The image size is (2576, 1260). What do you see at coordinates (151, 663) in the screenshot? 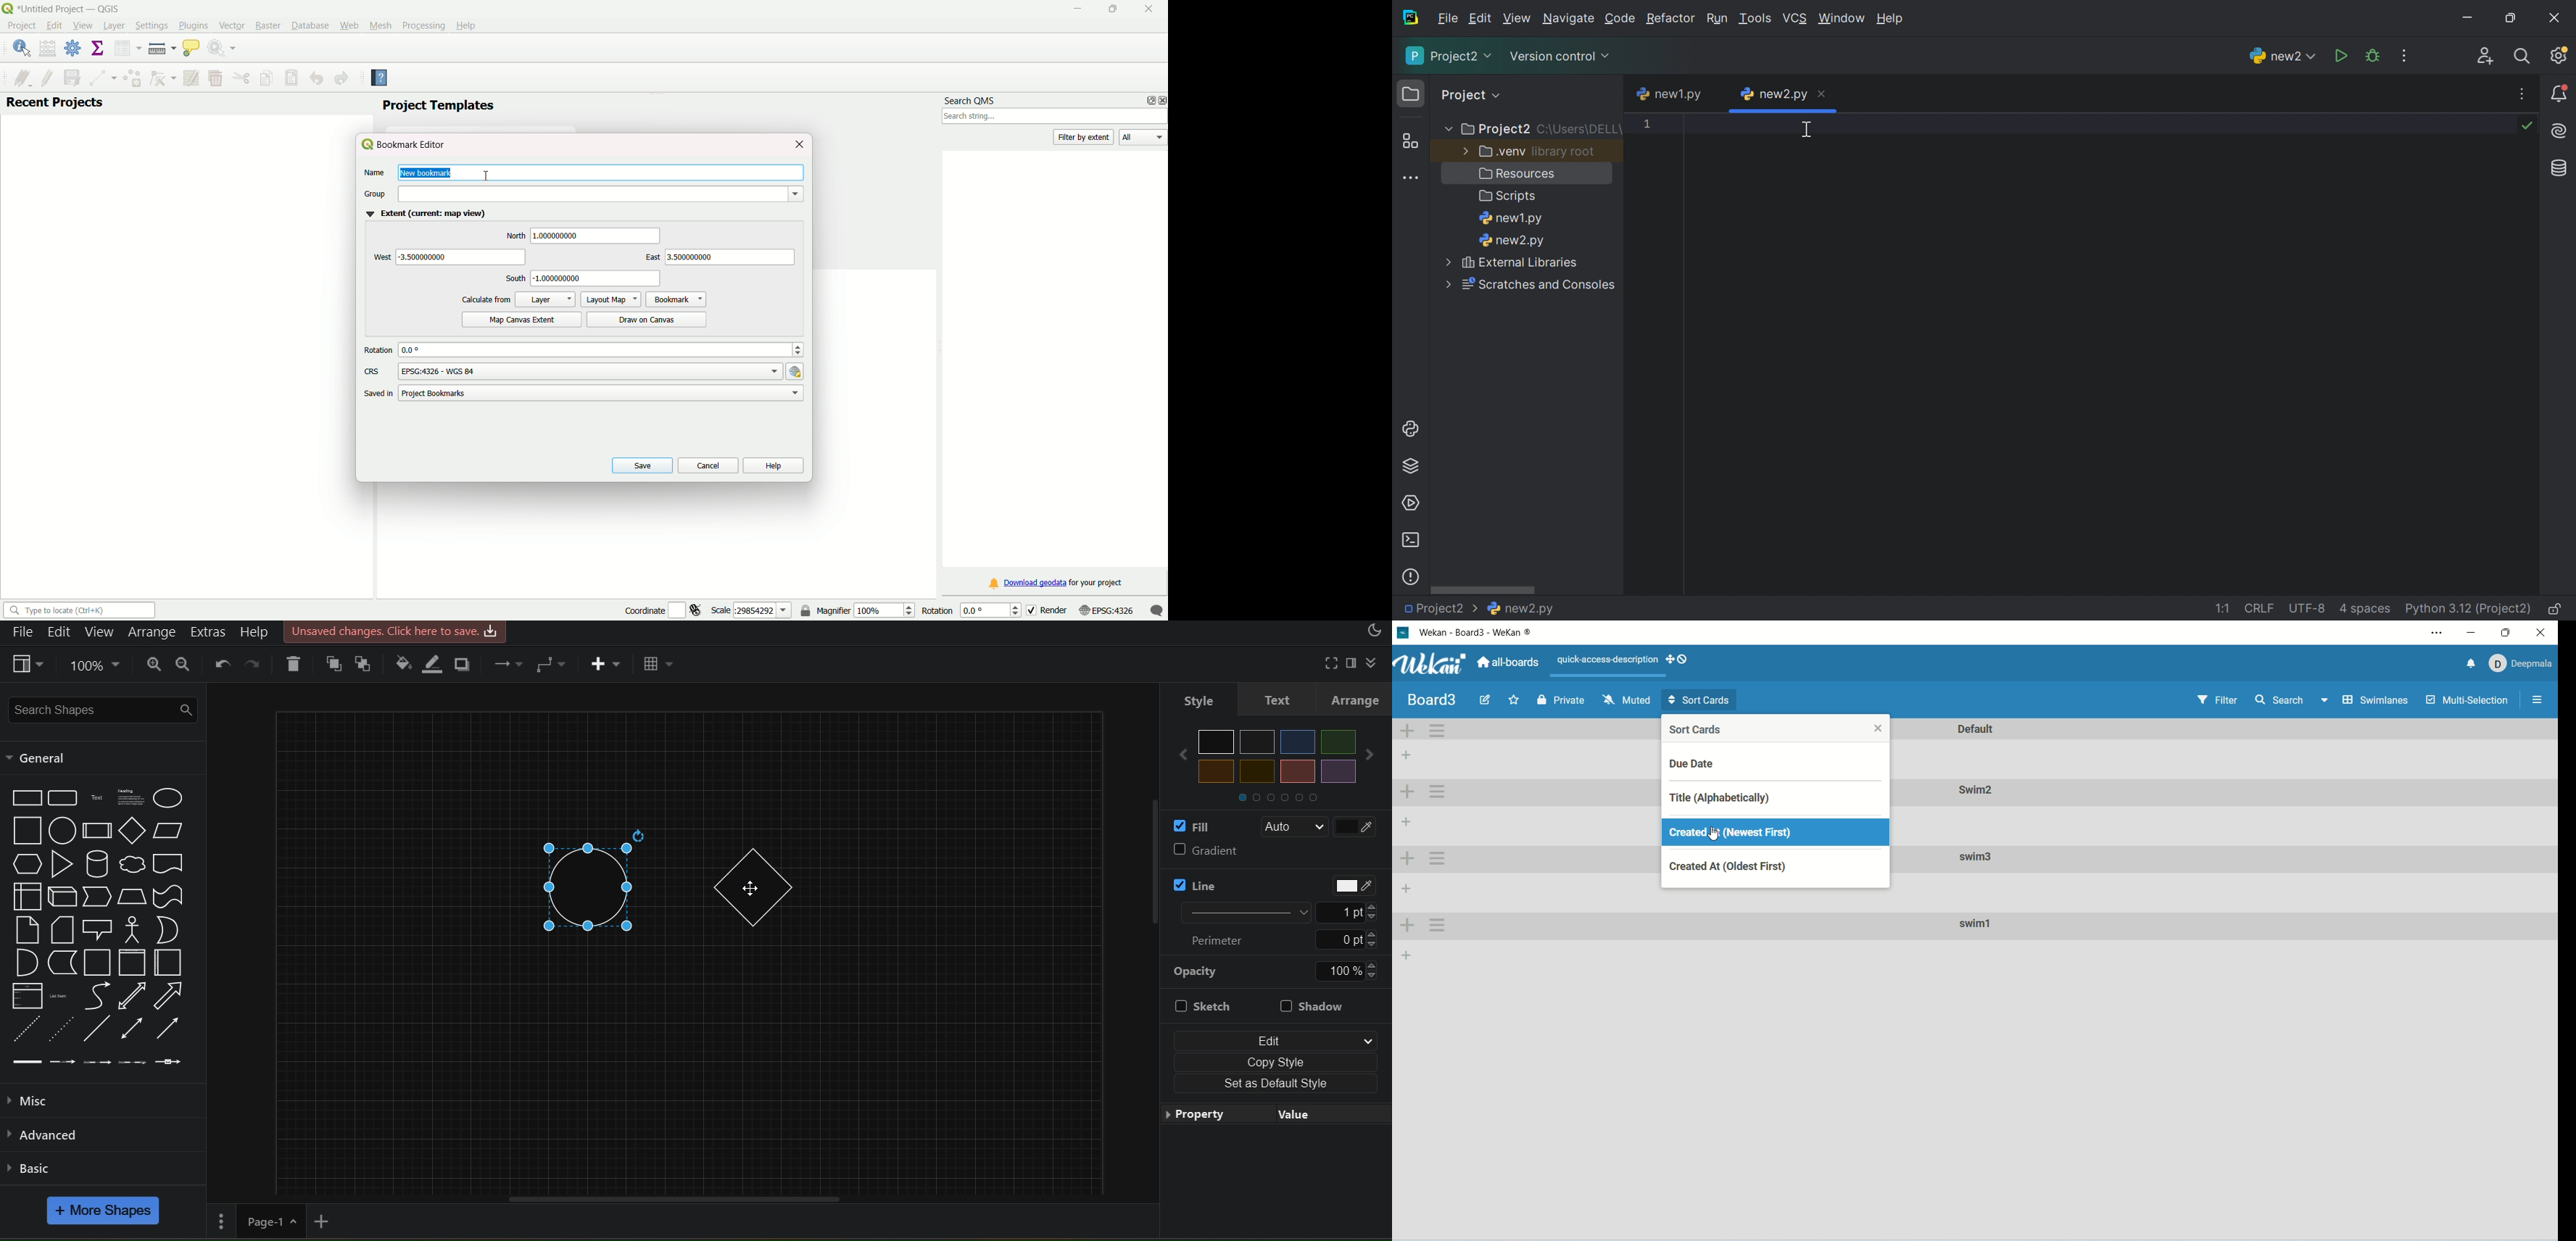
I see `zoom in` at bounding box center [151, 663].